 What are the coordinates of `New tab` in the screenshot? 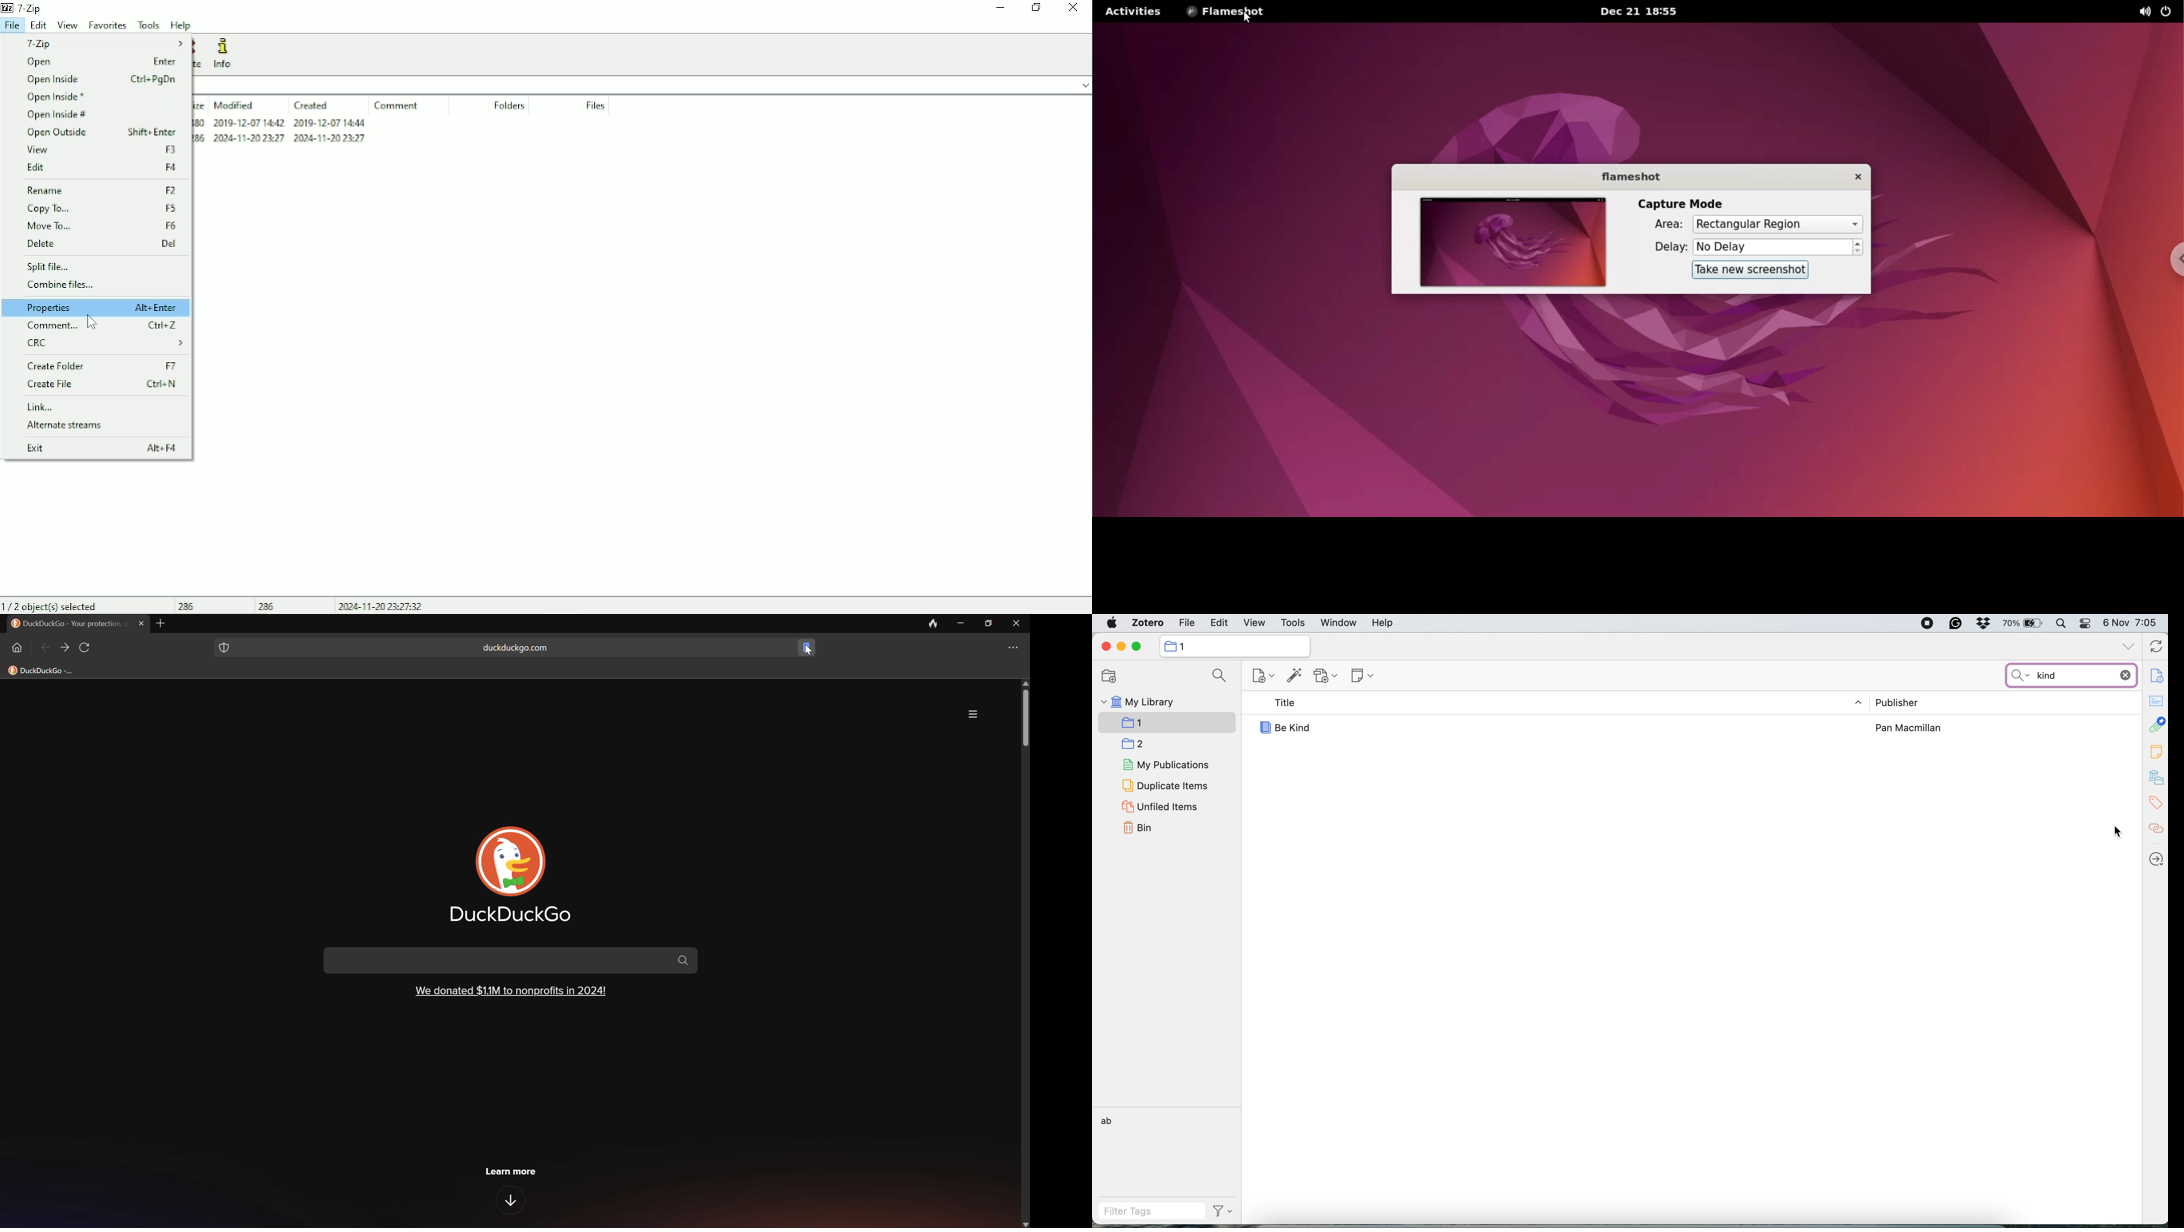 It's located at (164, 623).